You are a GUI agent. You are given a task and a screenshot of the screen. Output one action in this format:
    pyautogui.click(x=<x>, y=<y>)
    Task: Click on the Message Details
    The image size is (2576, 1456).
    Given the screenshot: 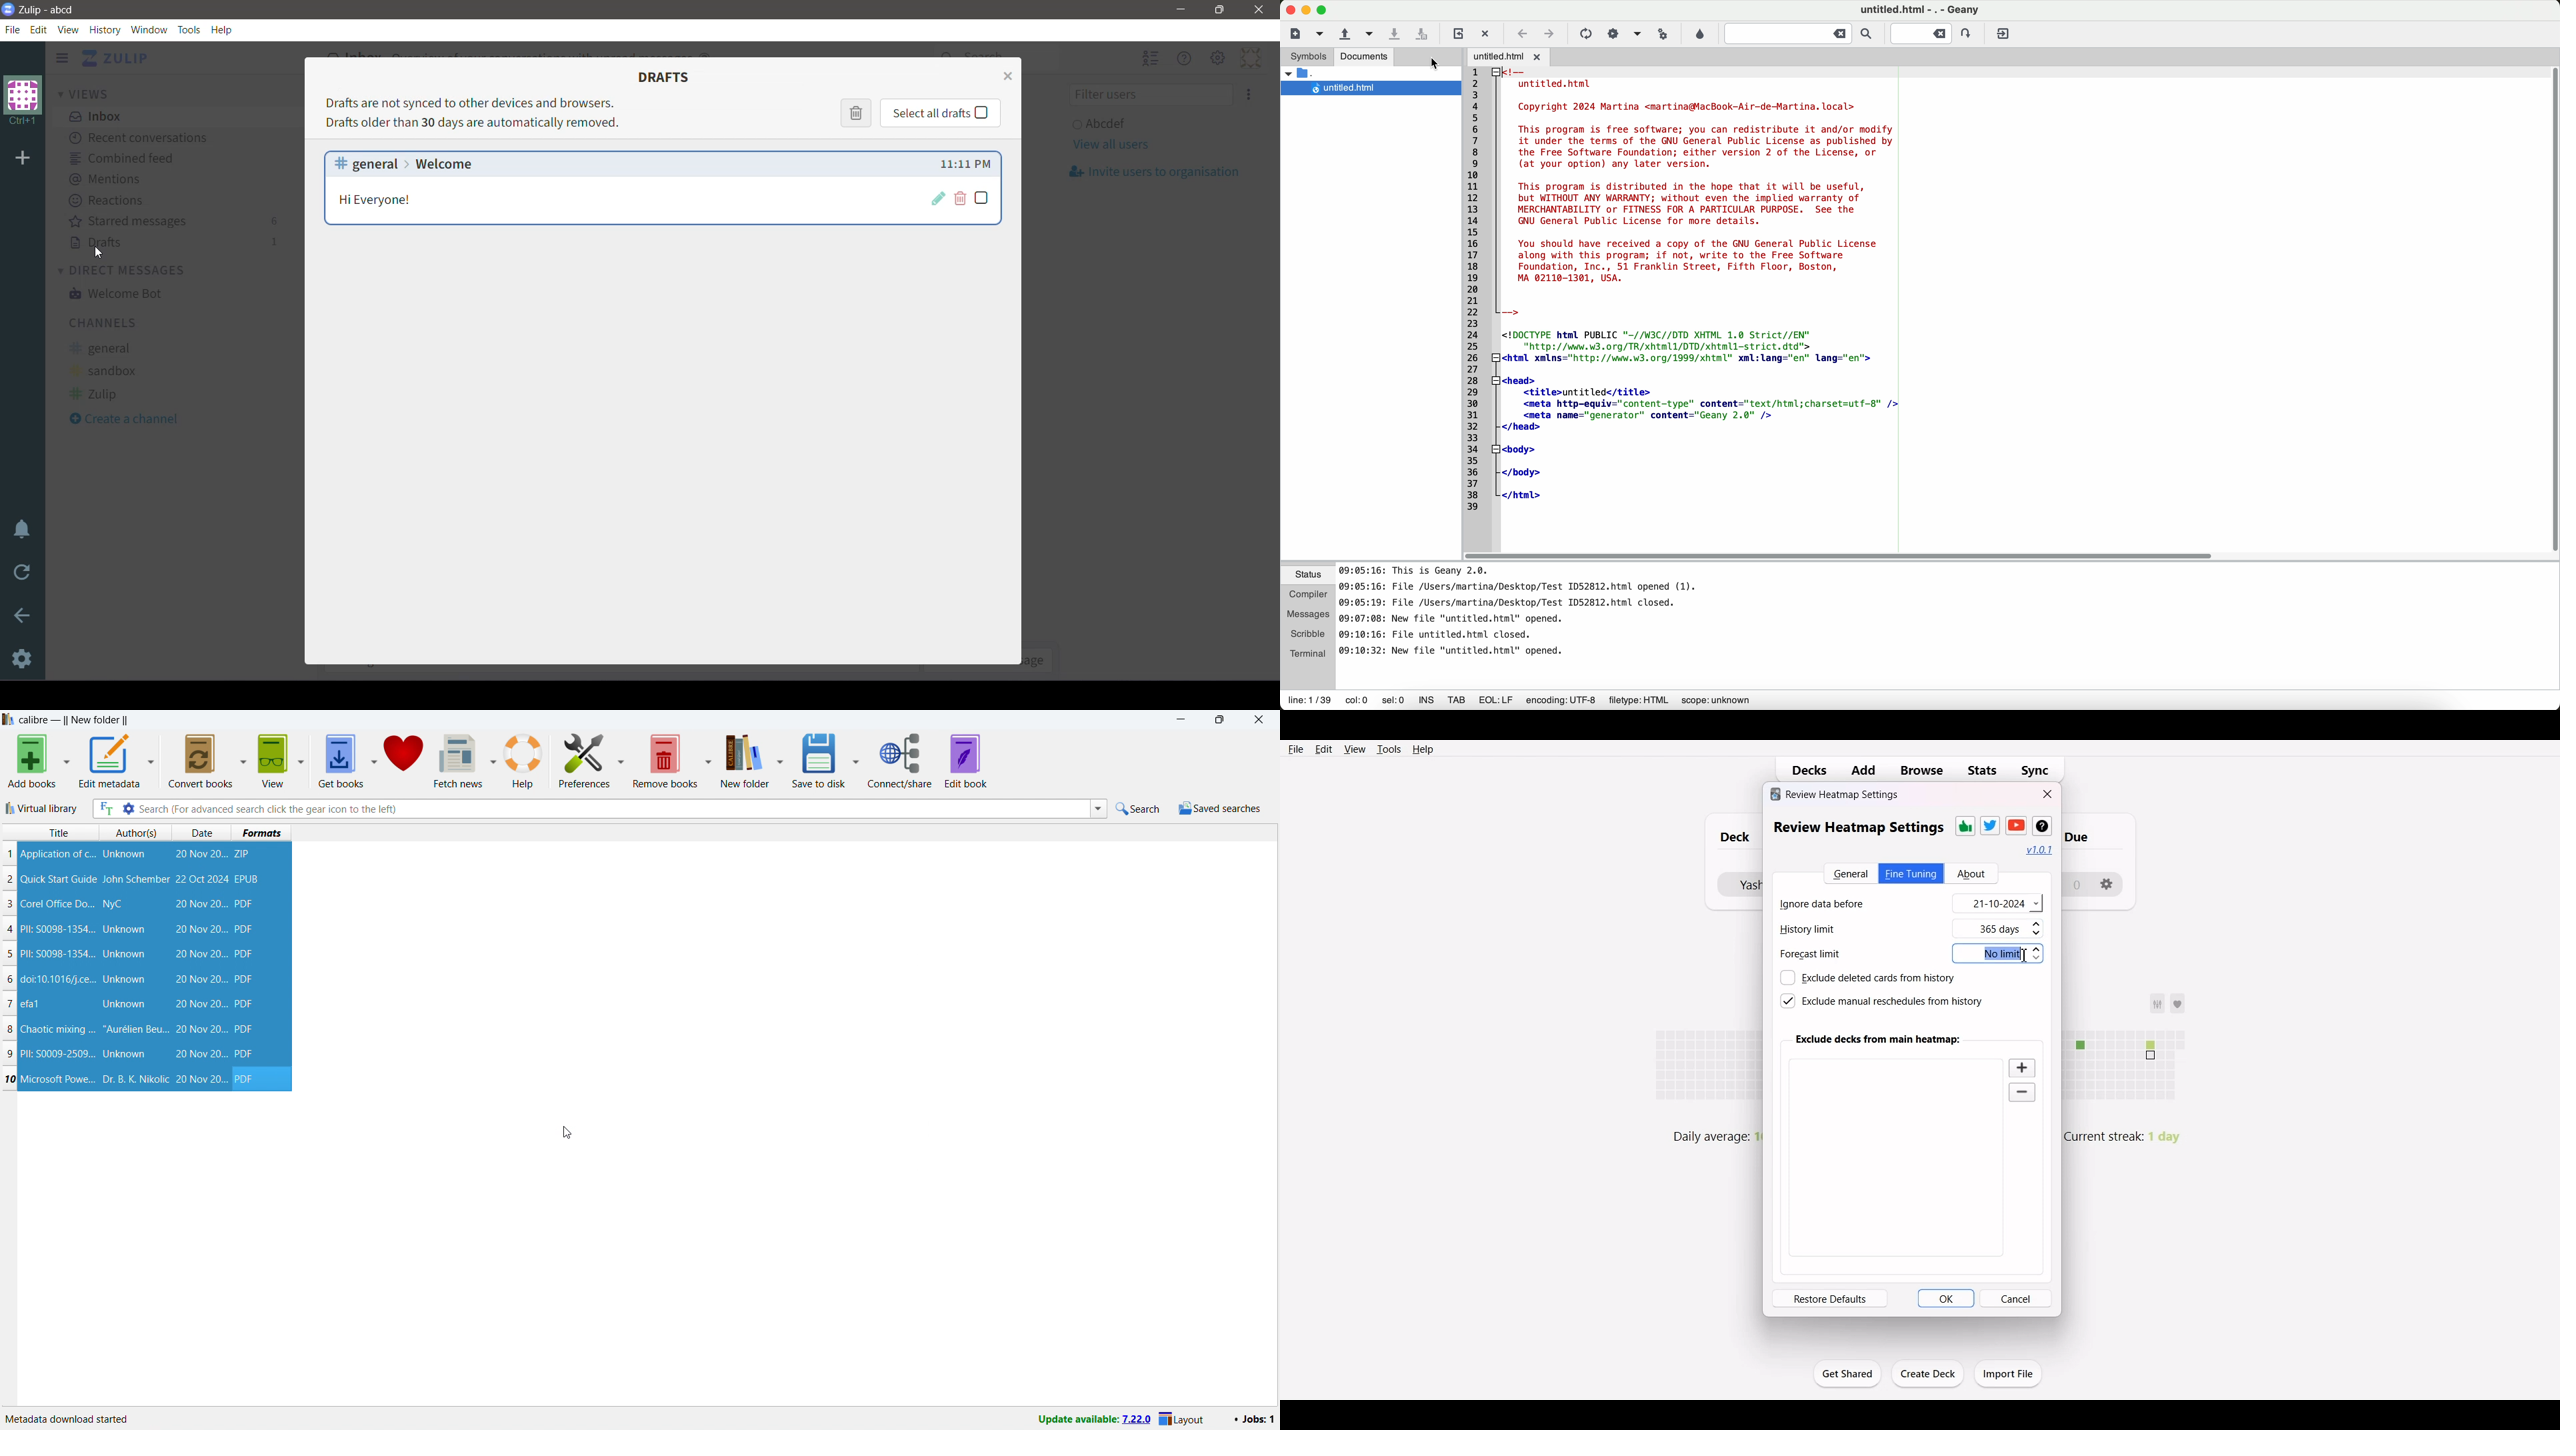 What is the action you would take?
    pyautogui.click(x=390, y=201)
    